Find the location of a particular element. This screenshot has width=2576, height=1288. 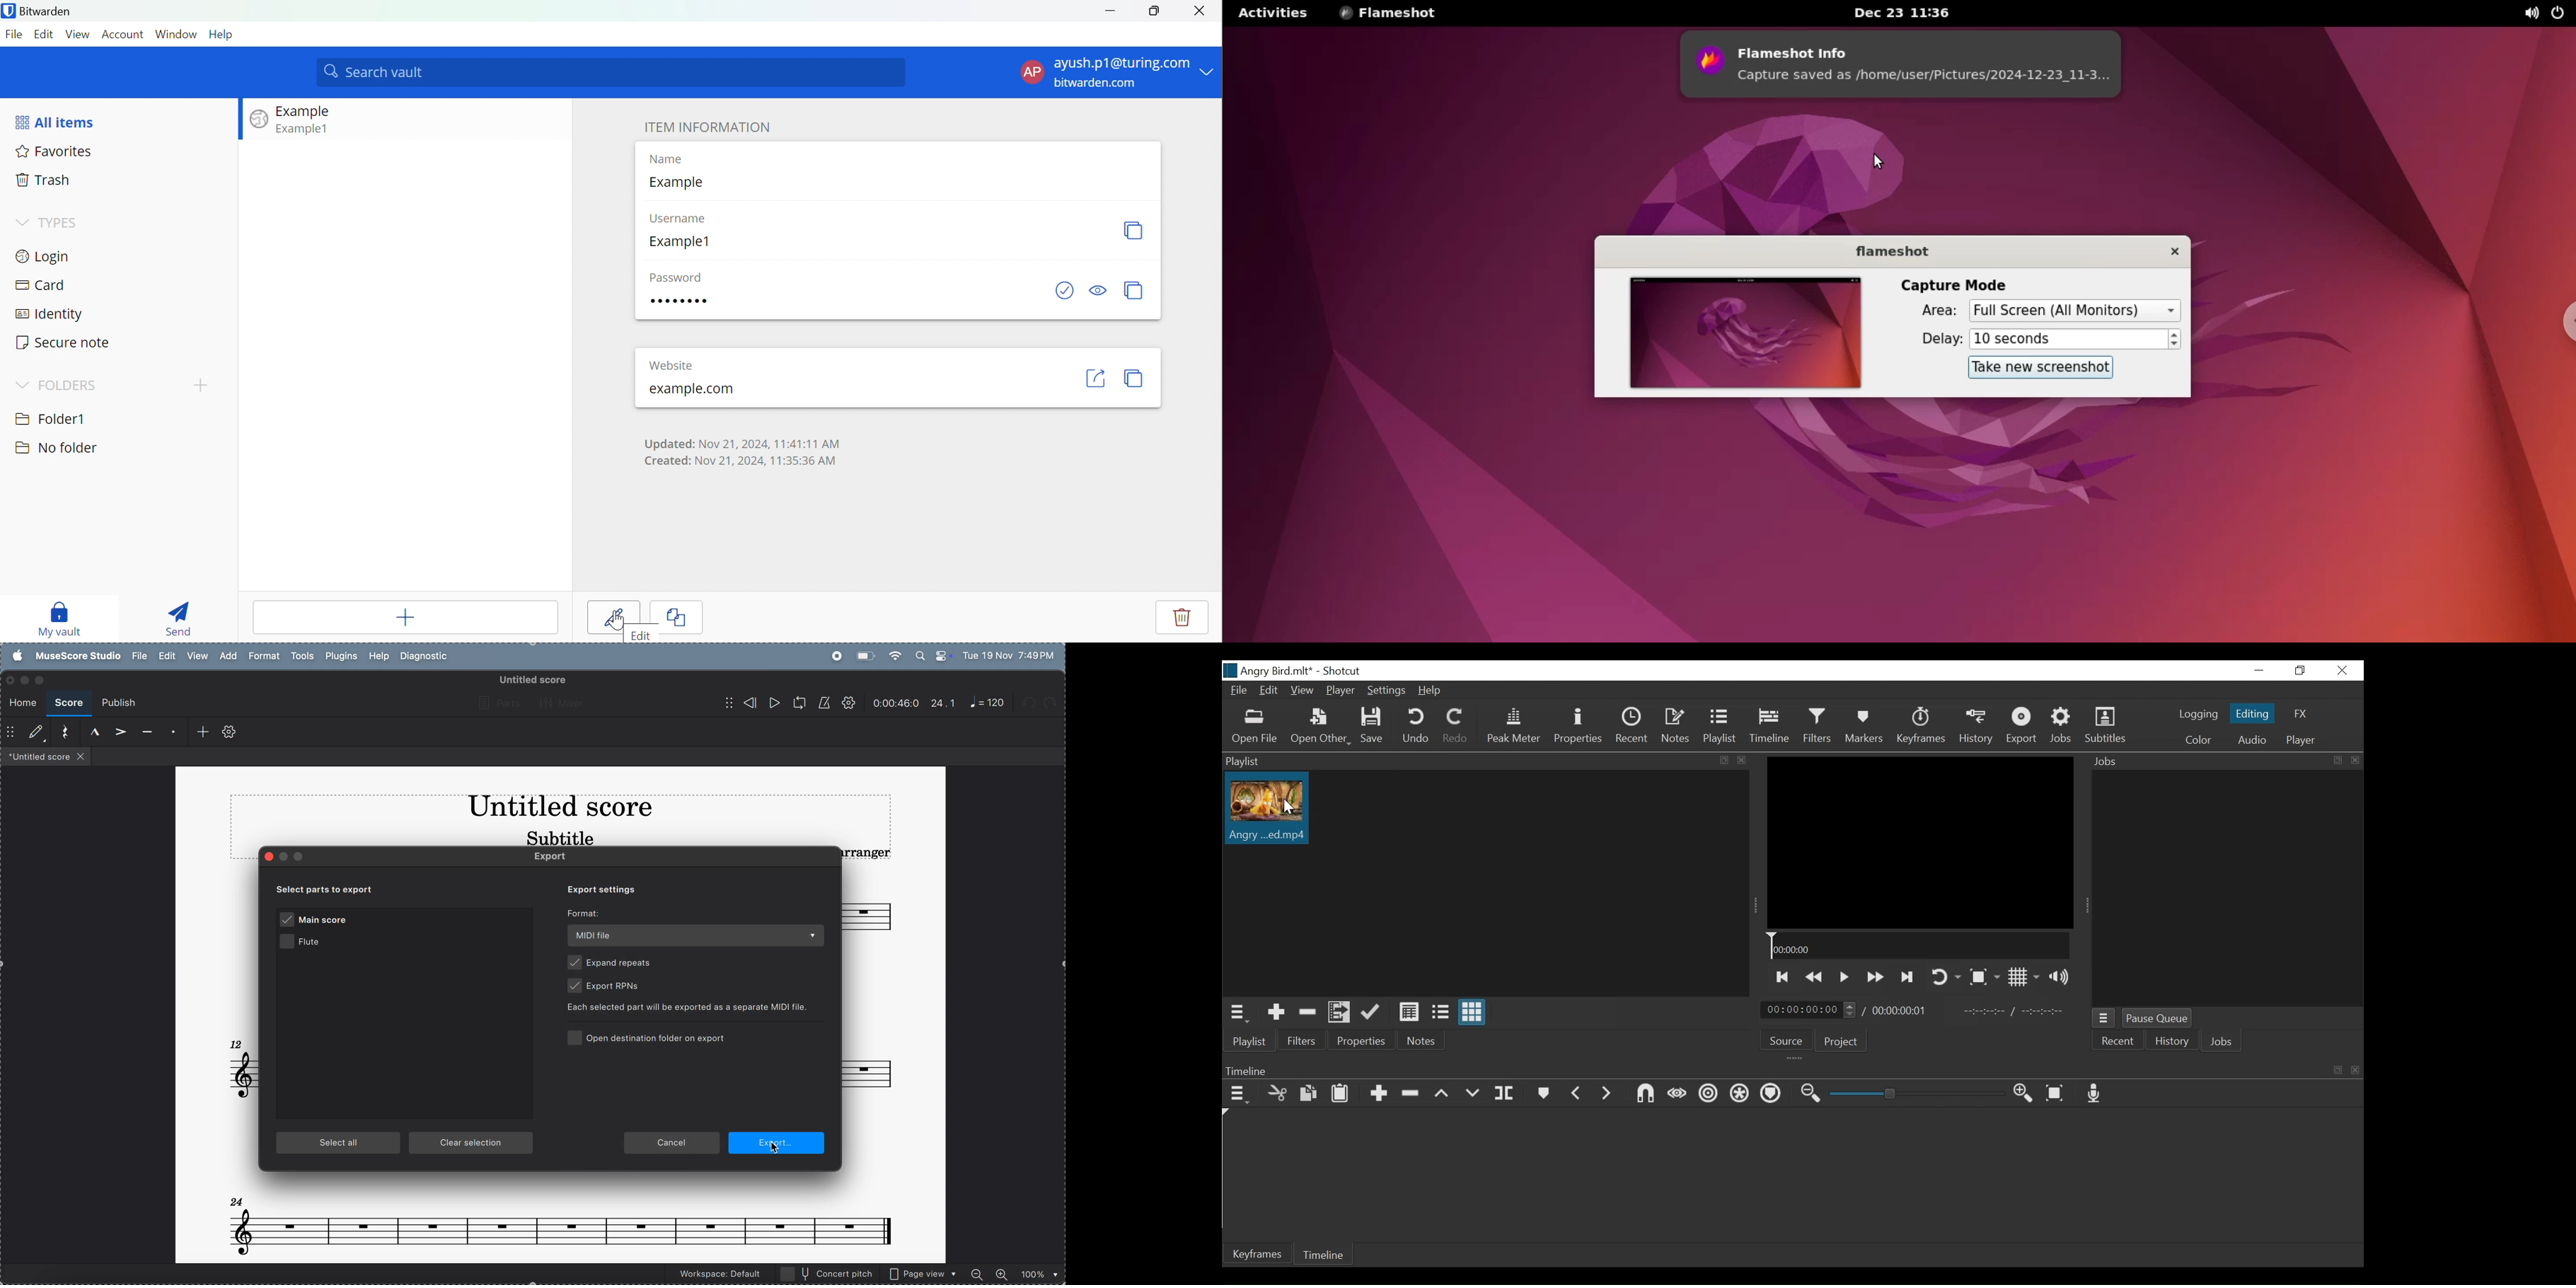

Filters is located at coordinates (1302, 1039).